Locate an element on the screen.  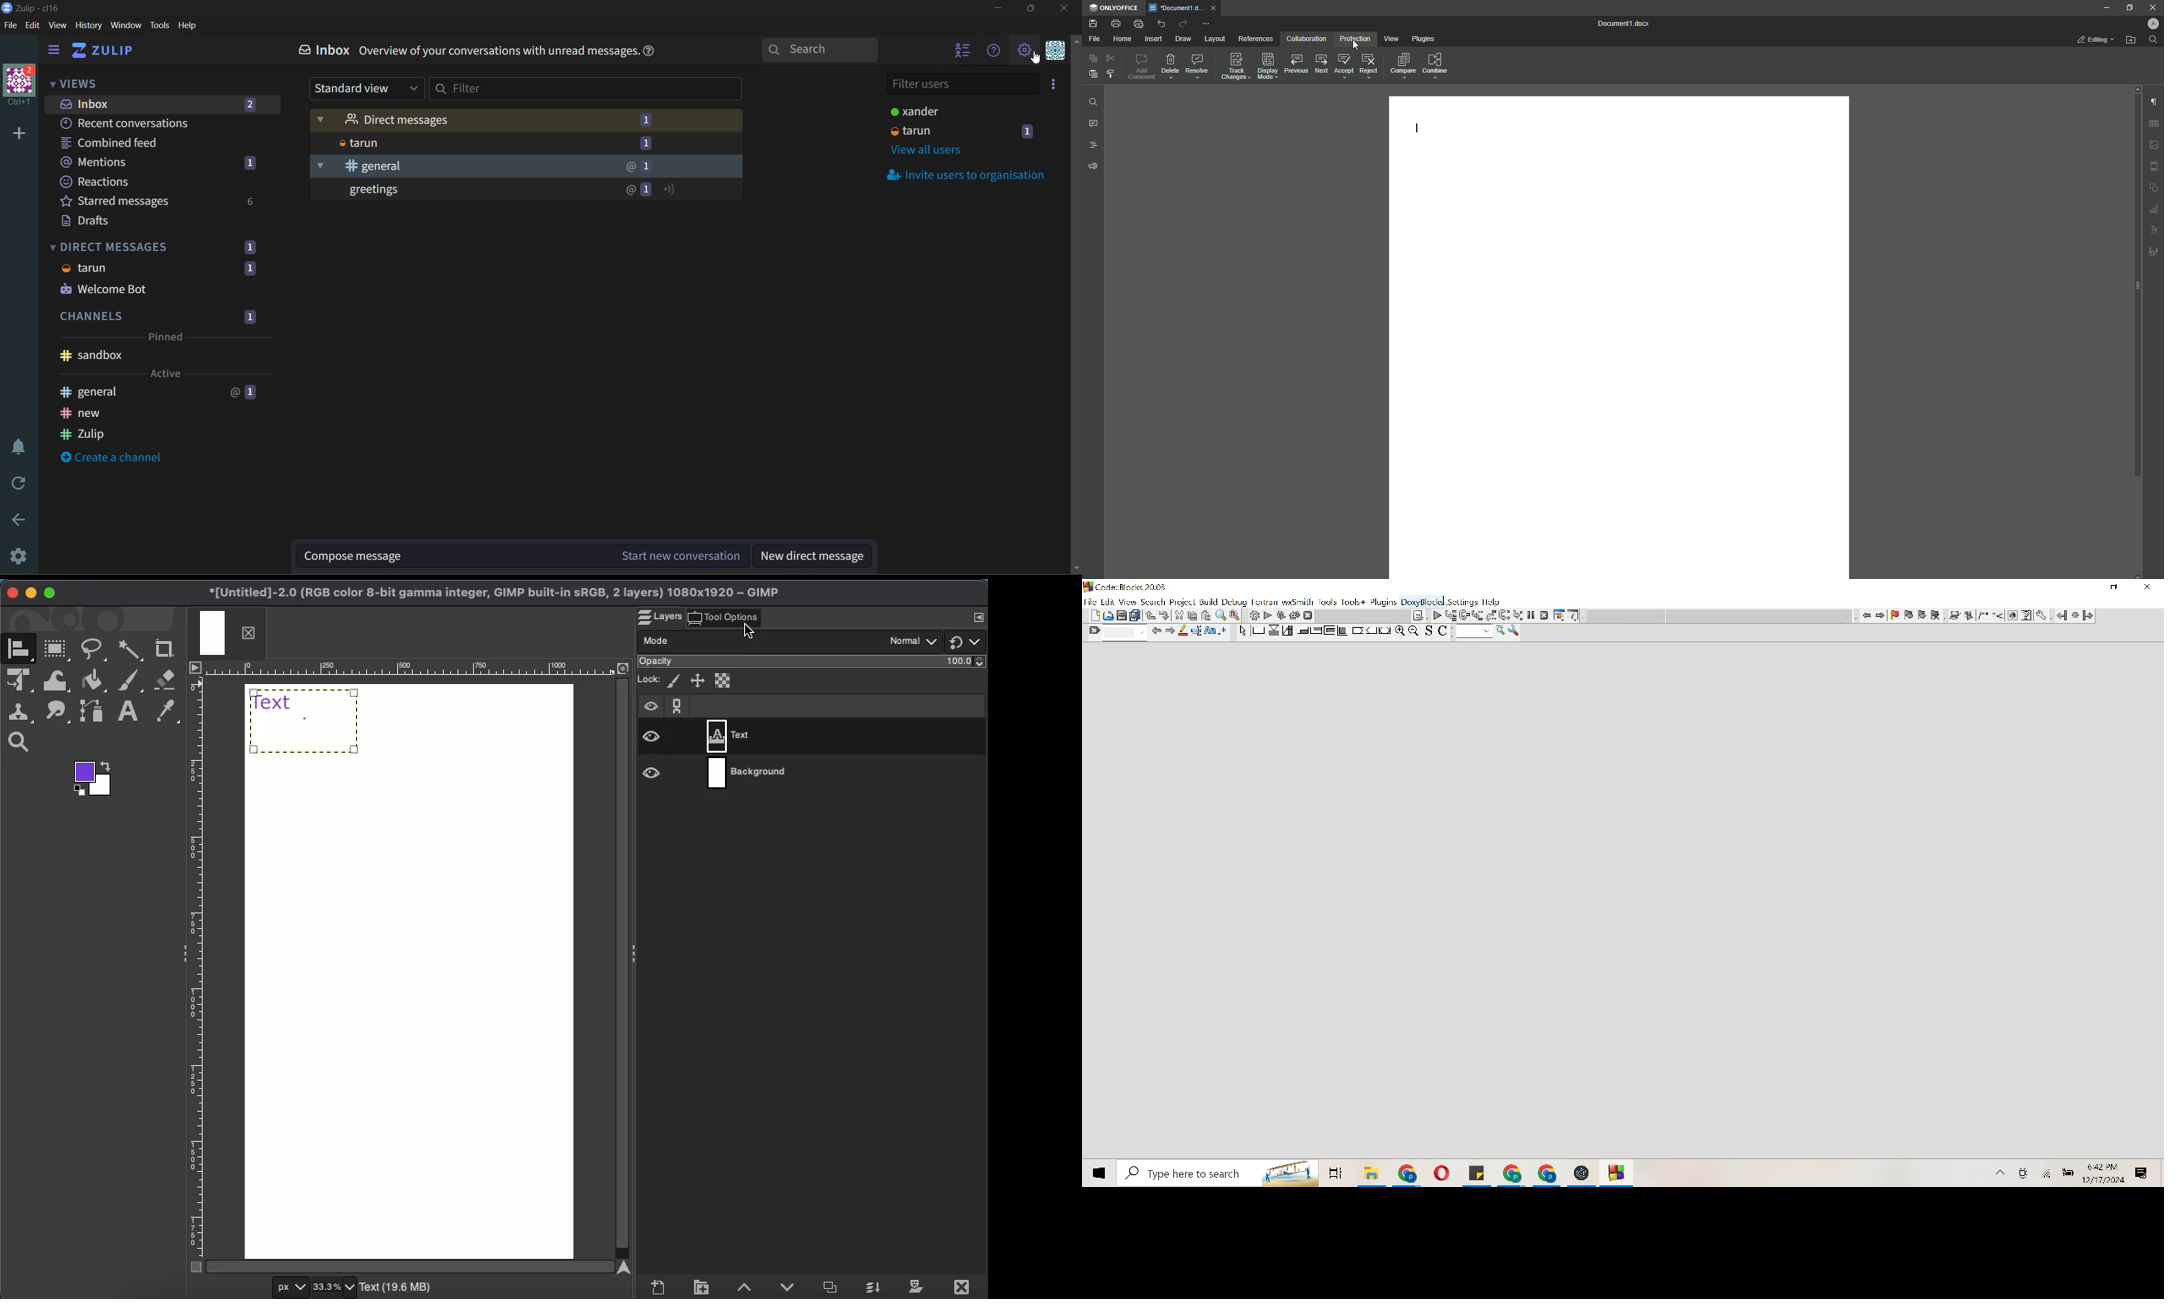
home view is located at coordinates (107, 53).